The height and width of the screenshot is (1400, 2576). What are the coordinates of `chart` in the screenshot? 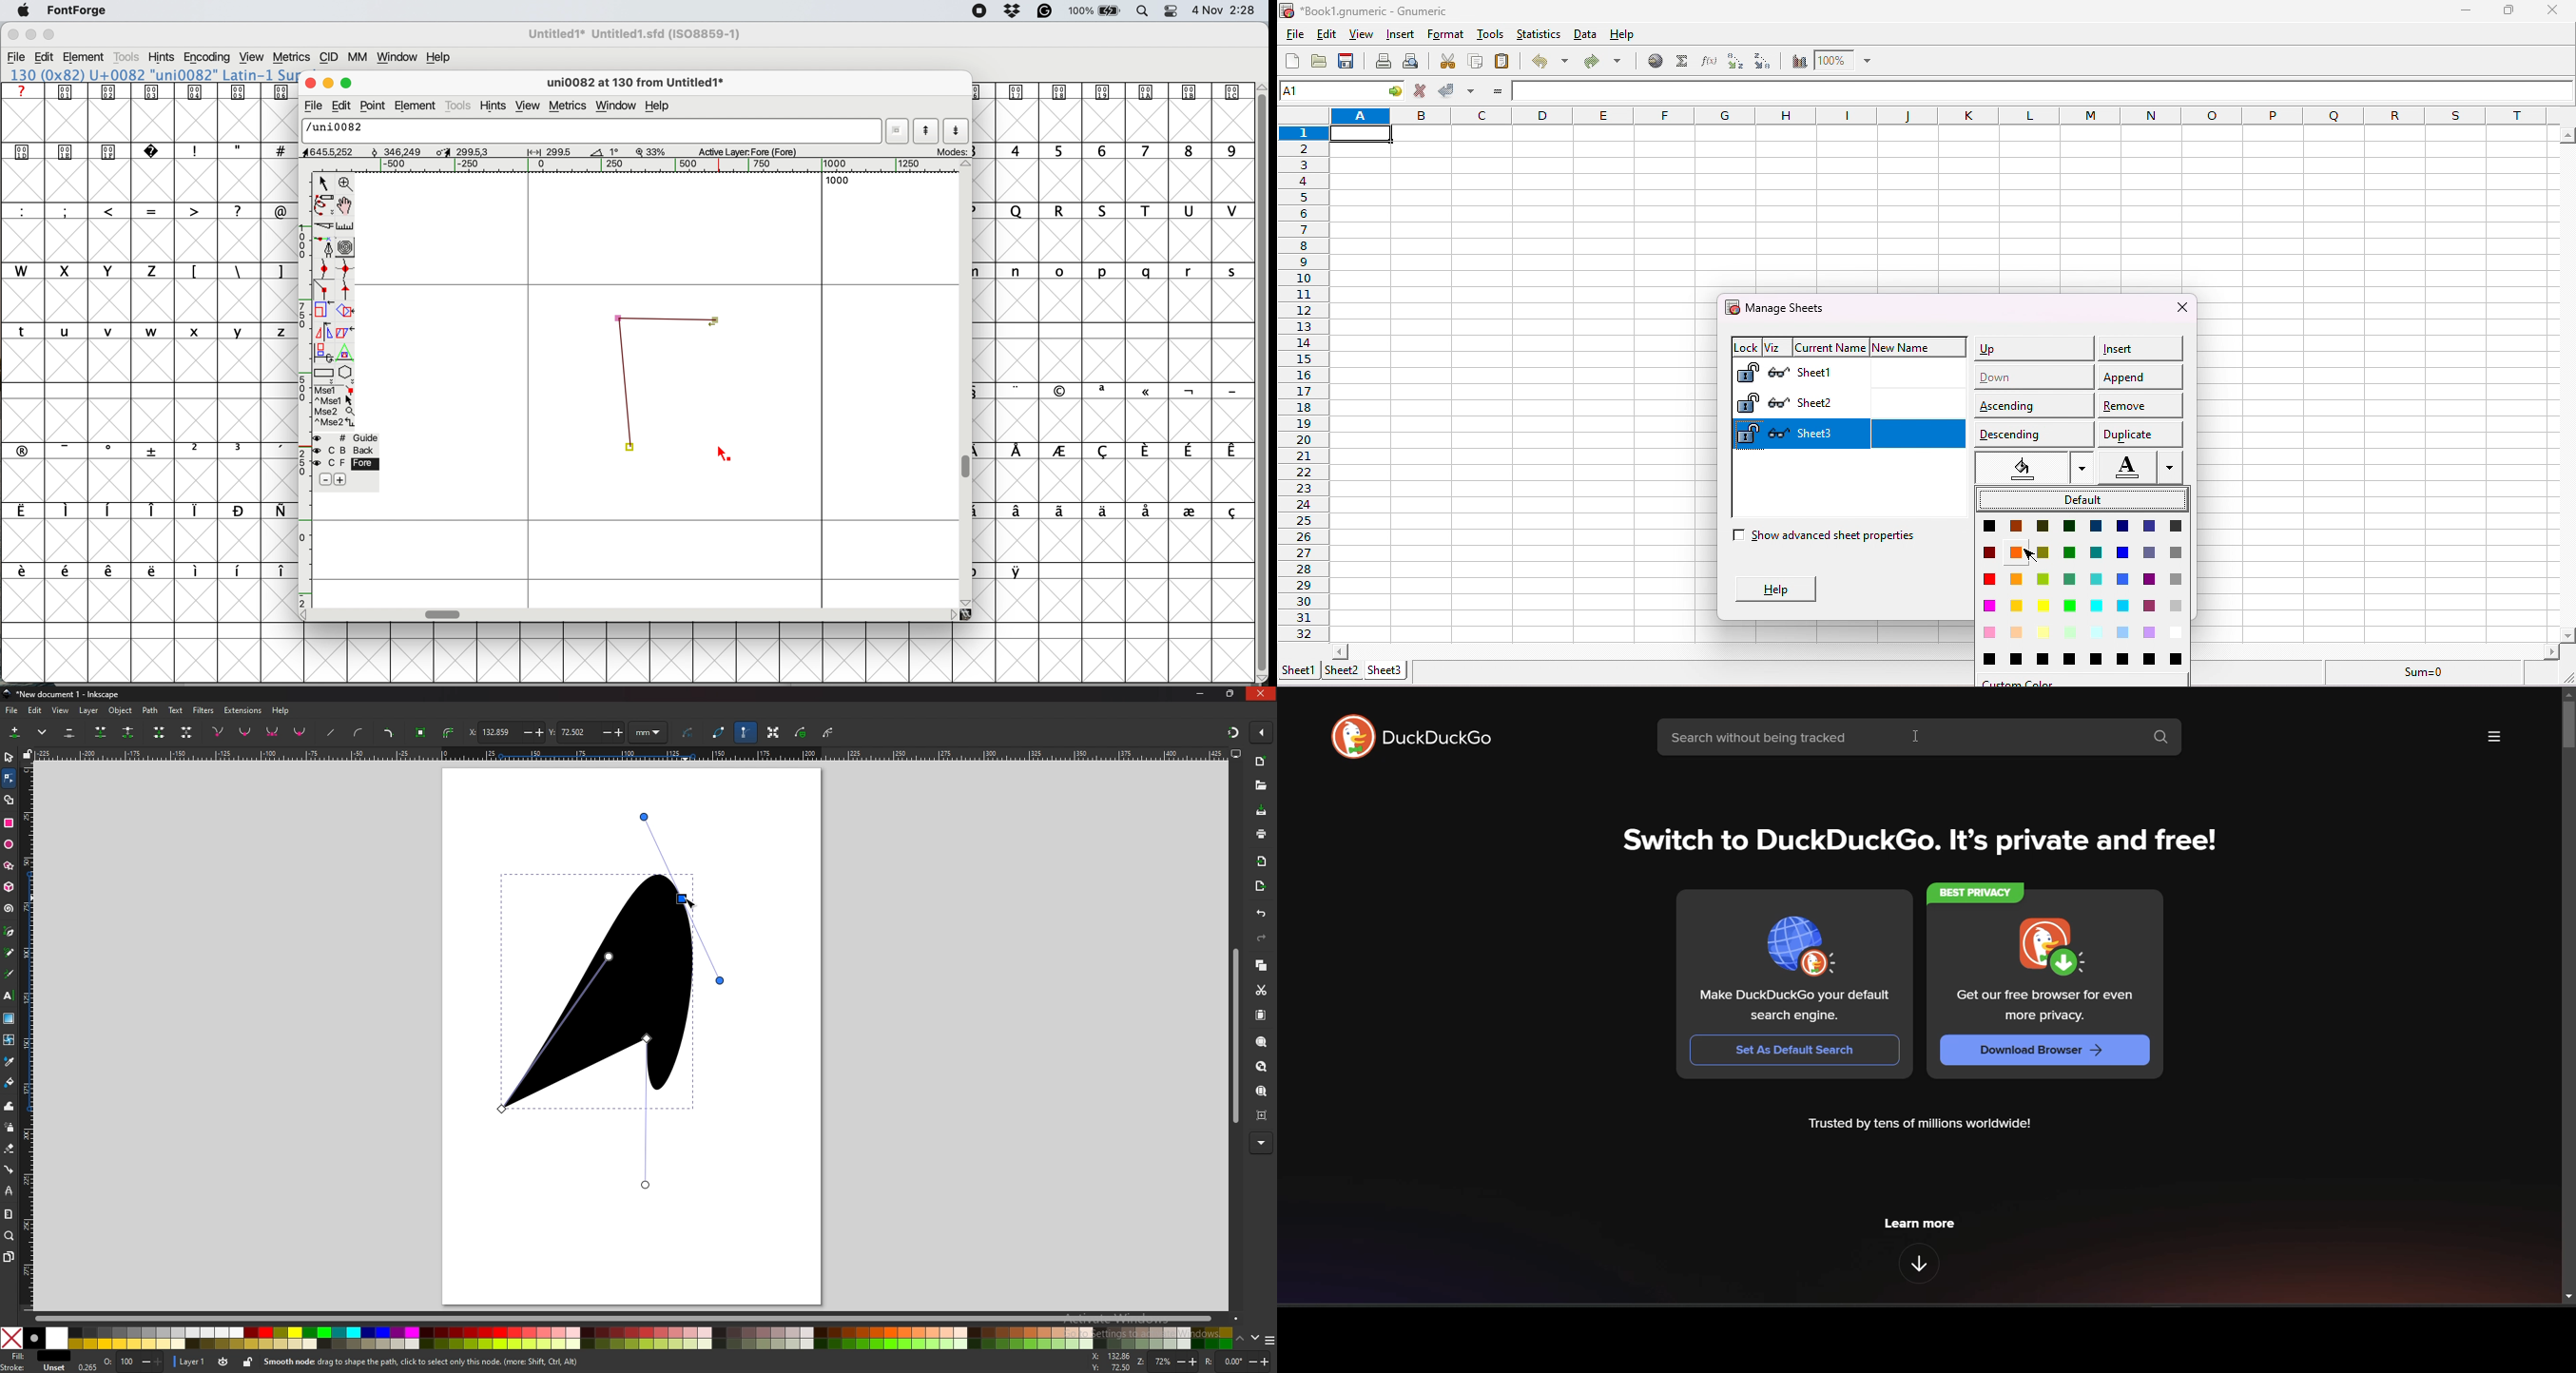 It's located at (1797, 60).